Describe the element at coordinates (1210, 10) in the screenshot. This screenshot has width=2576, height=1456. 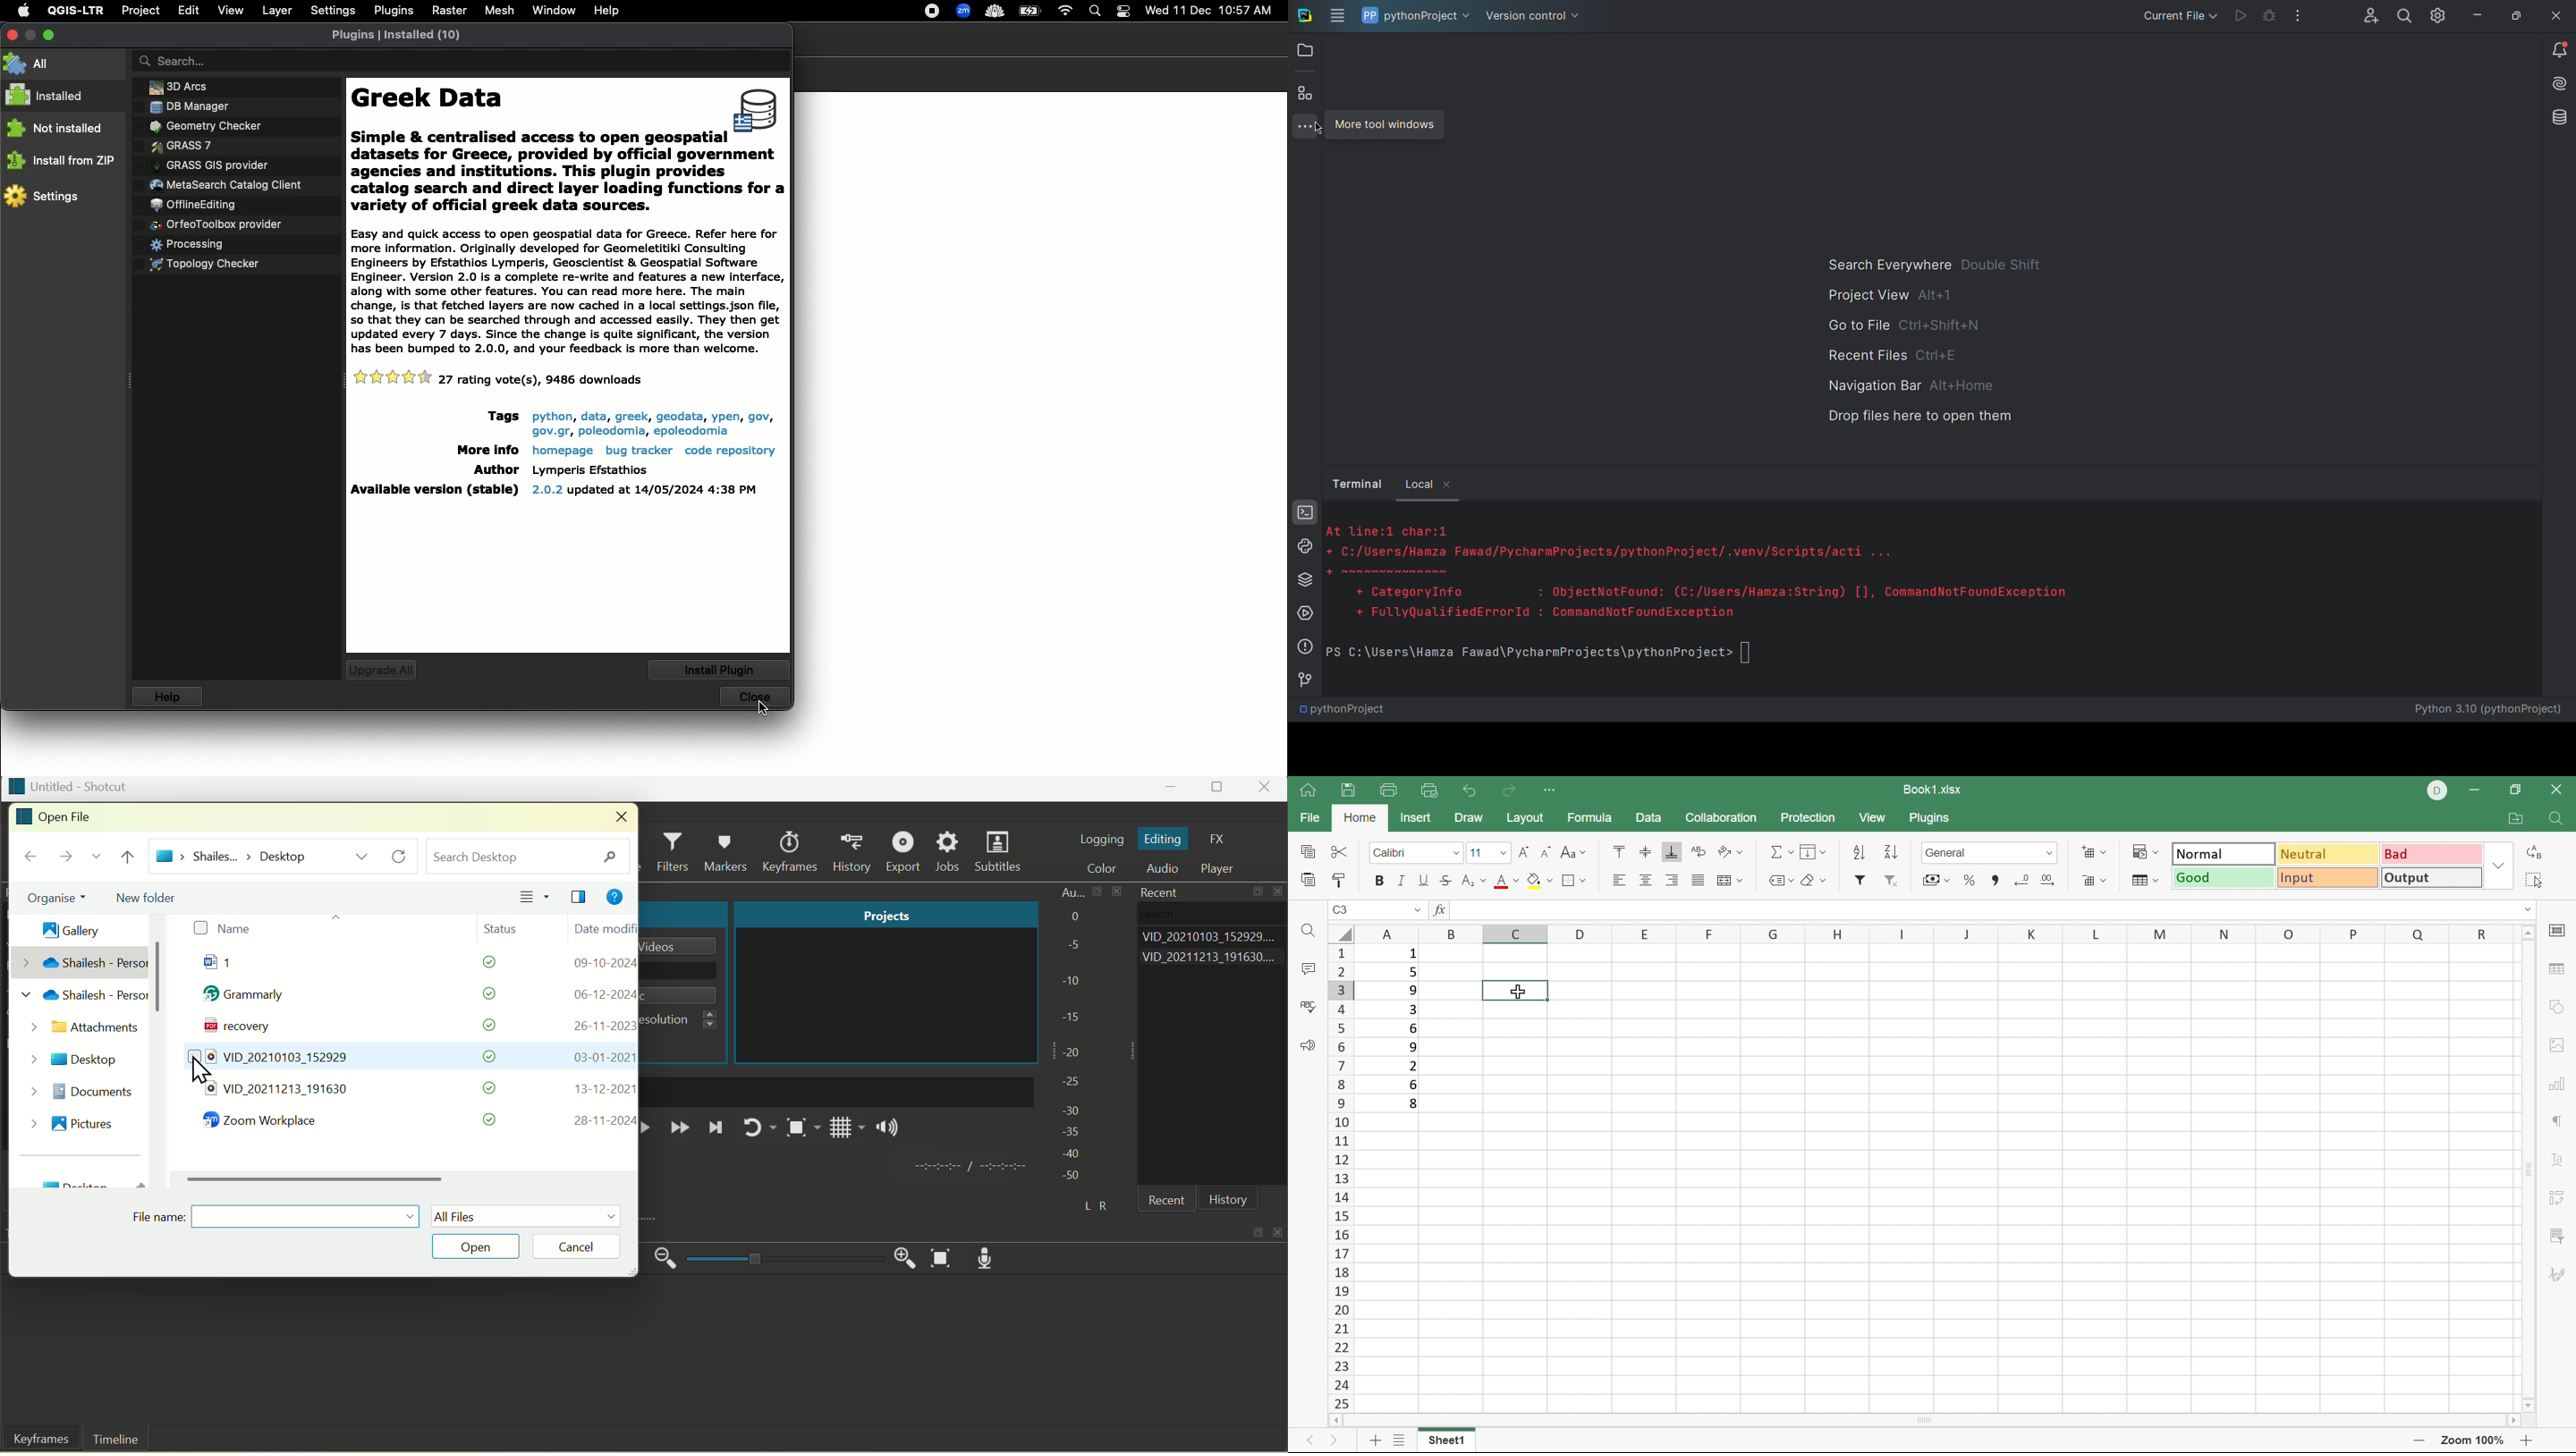
I see `Date time` at that location.